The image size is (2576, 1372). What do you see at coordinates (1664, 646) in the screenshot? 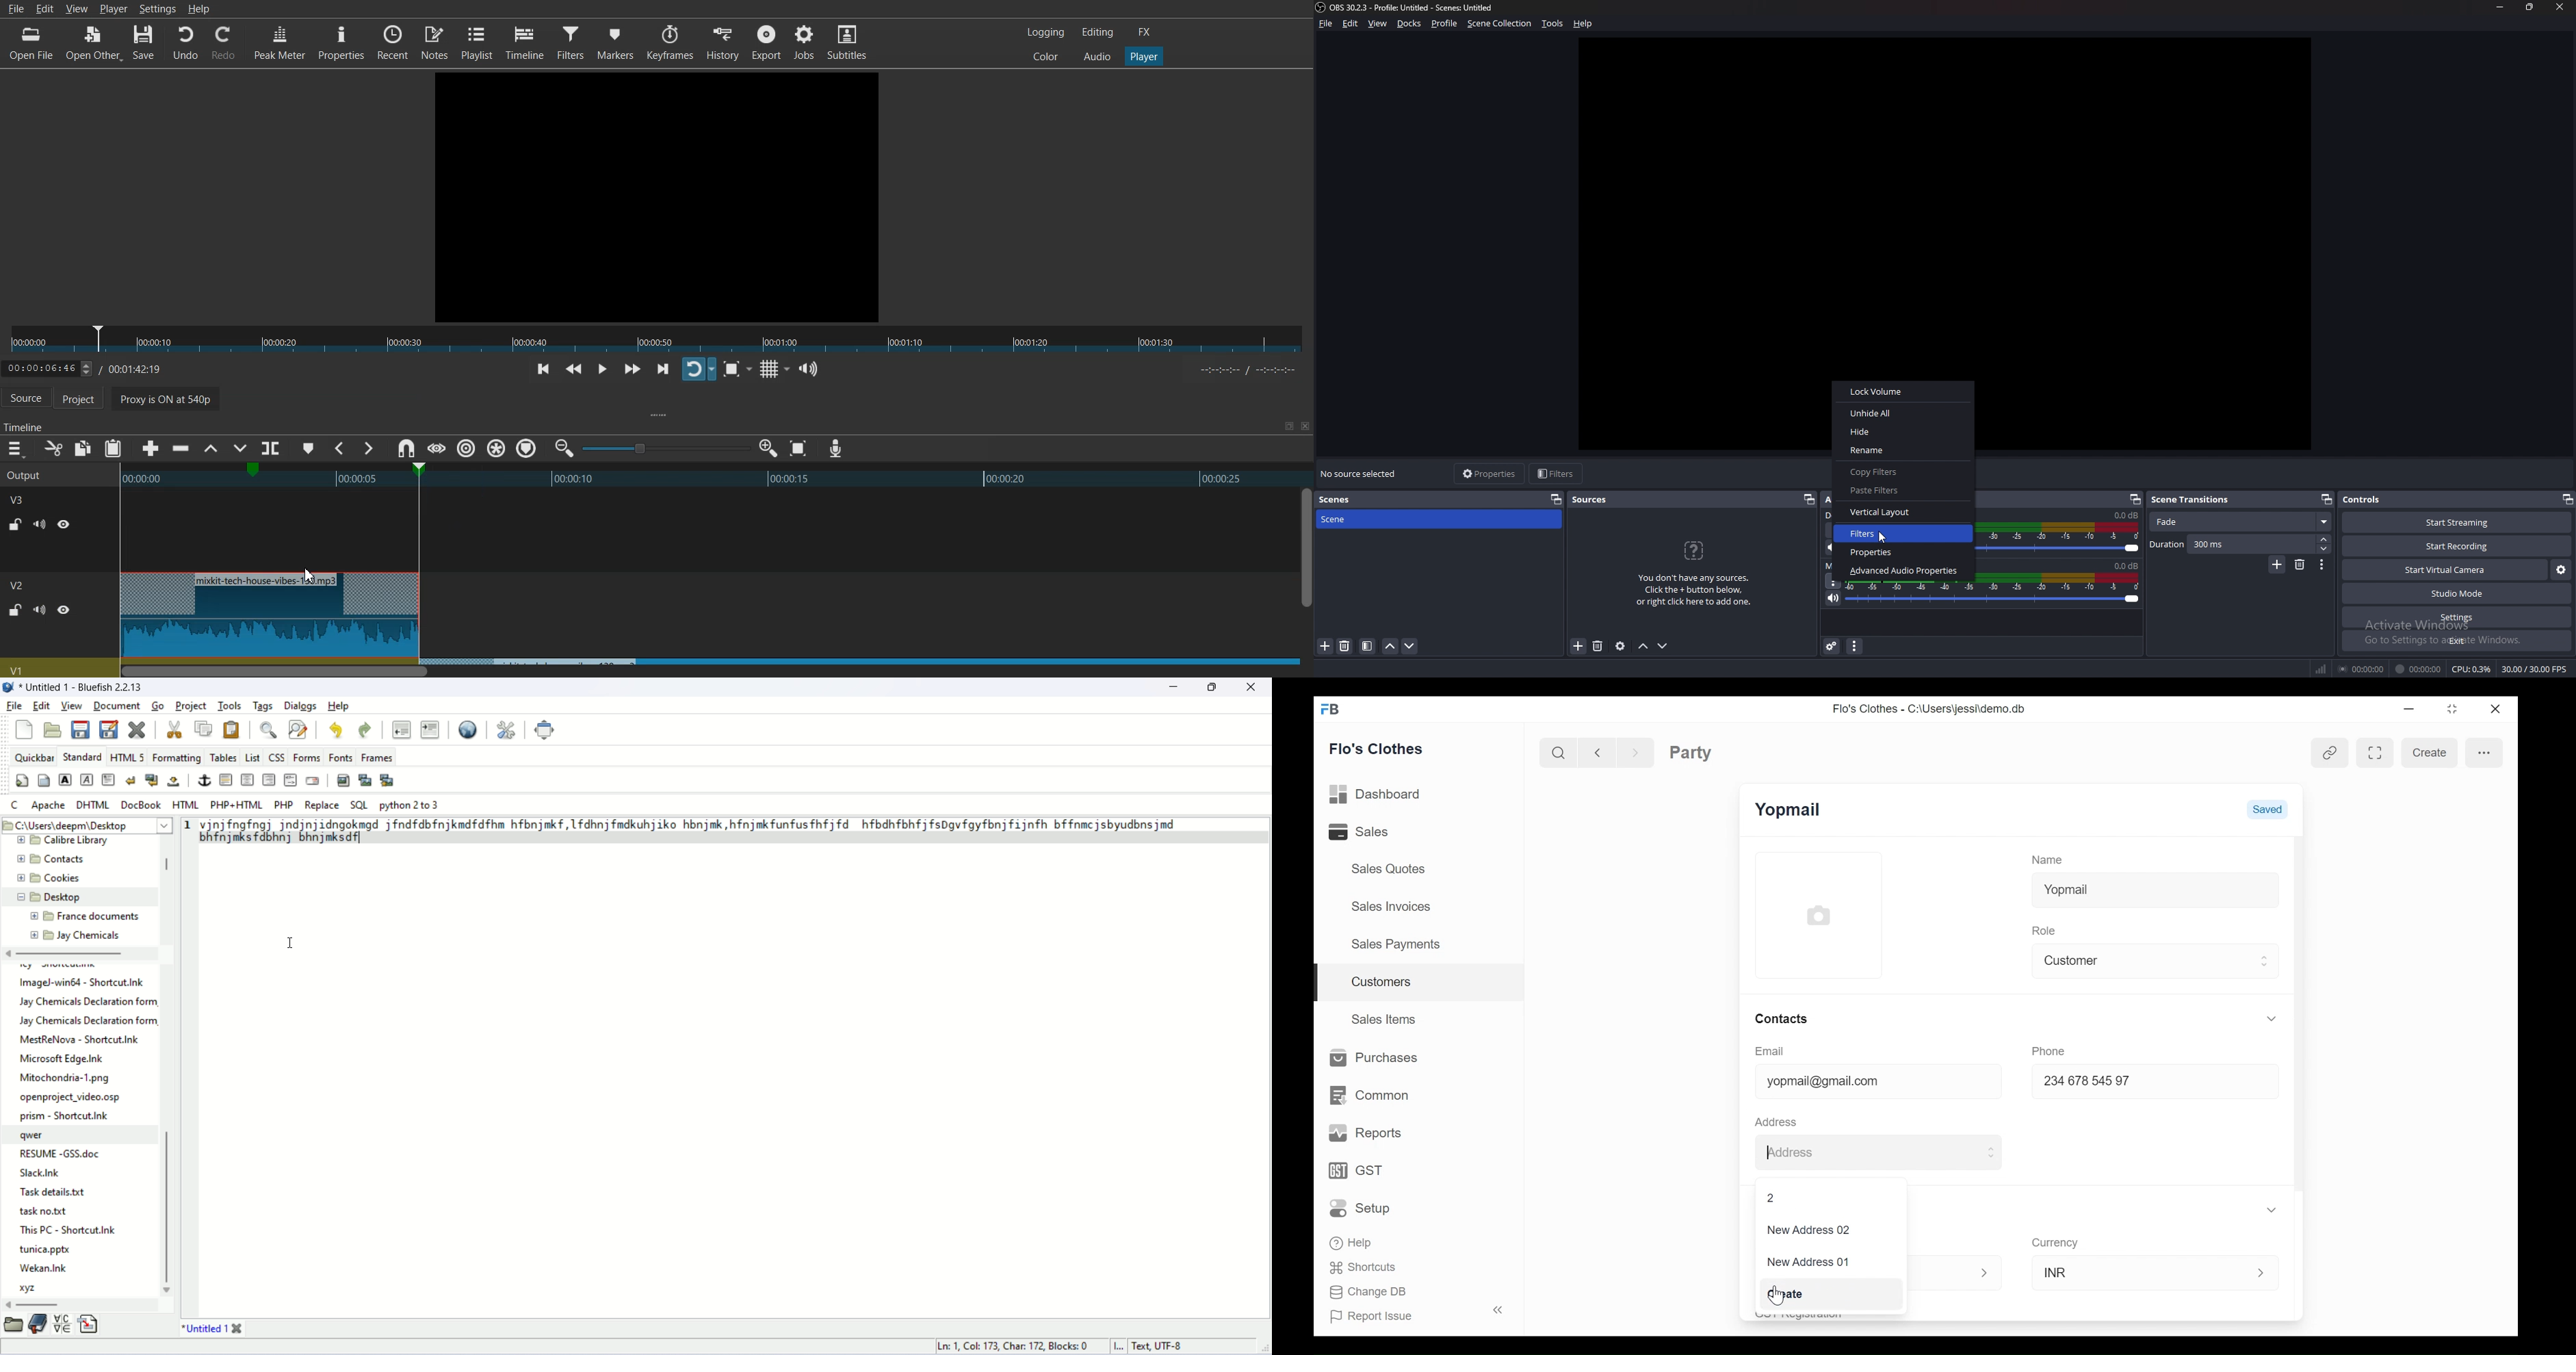
I see `move source down` at bounding box center [1664, 646].